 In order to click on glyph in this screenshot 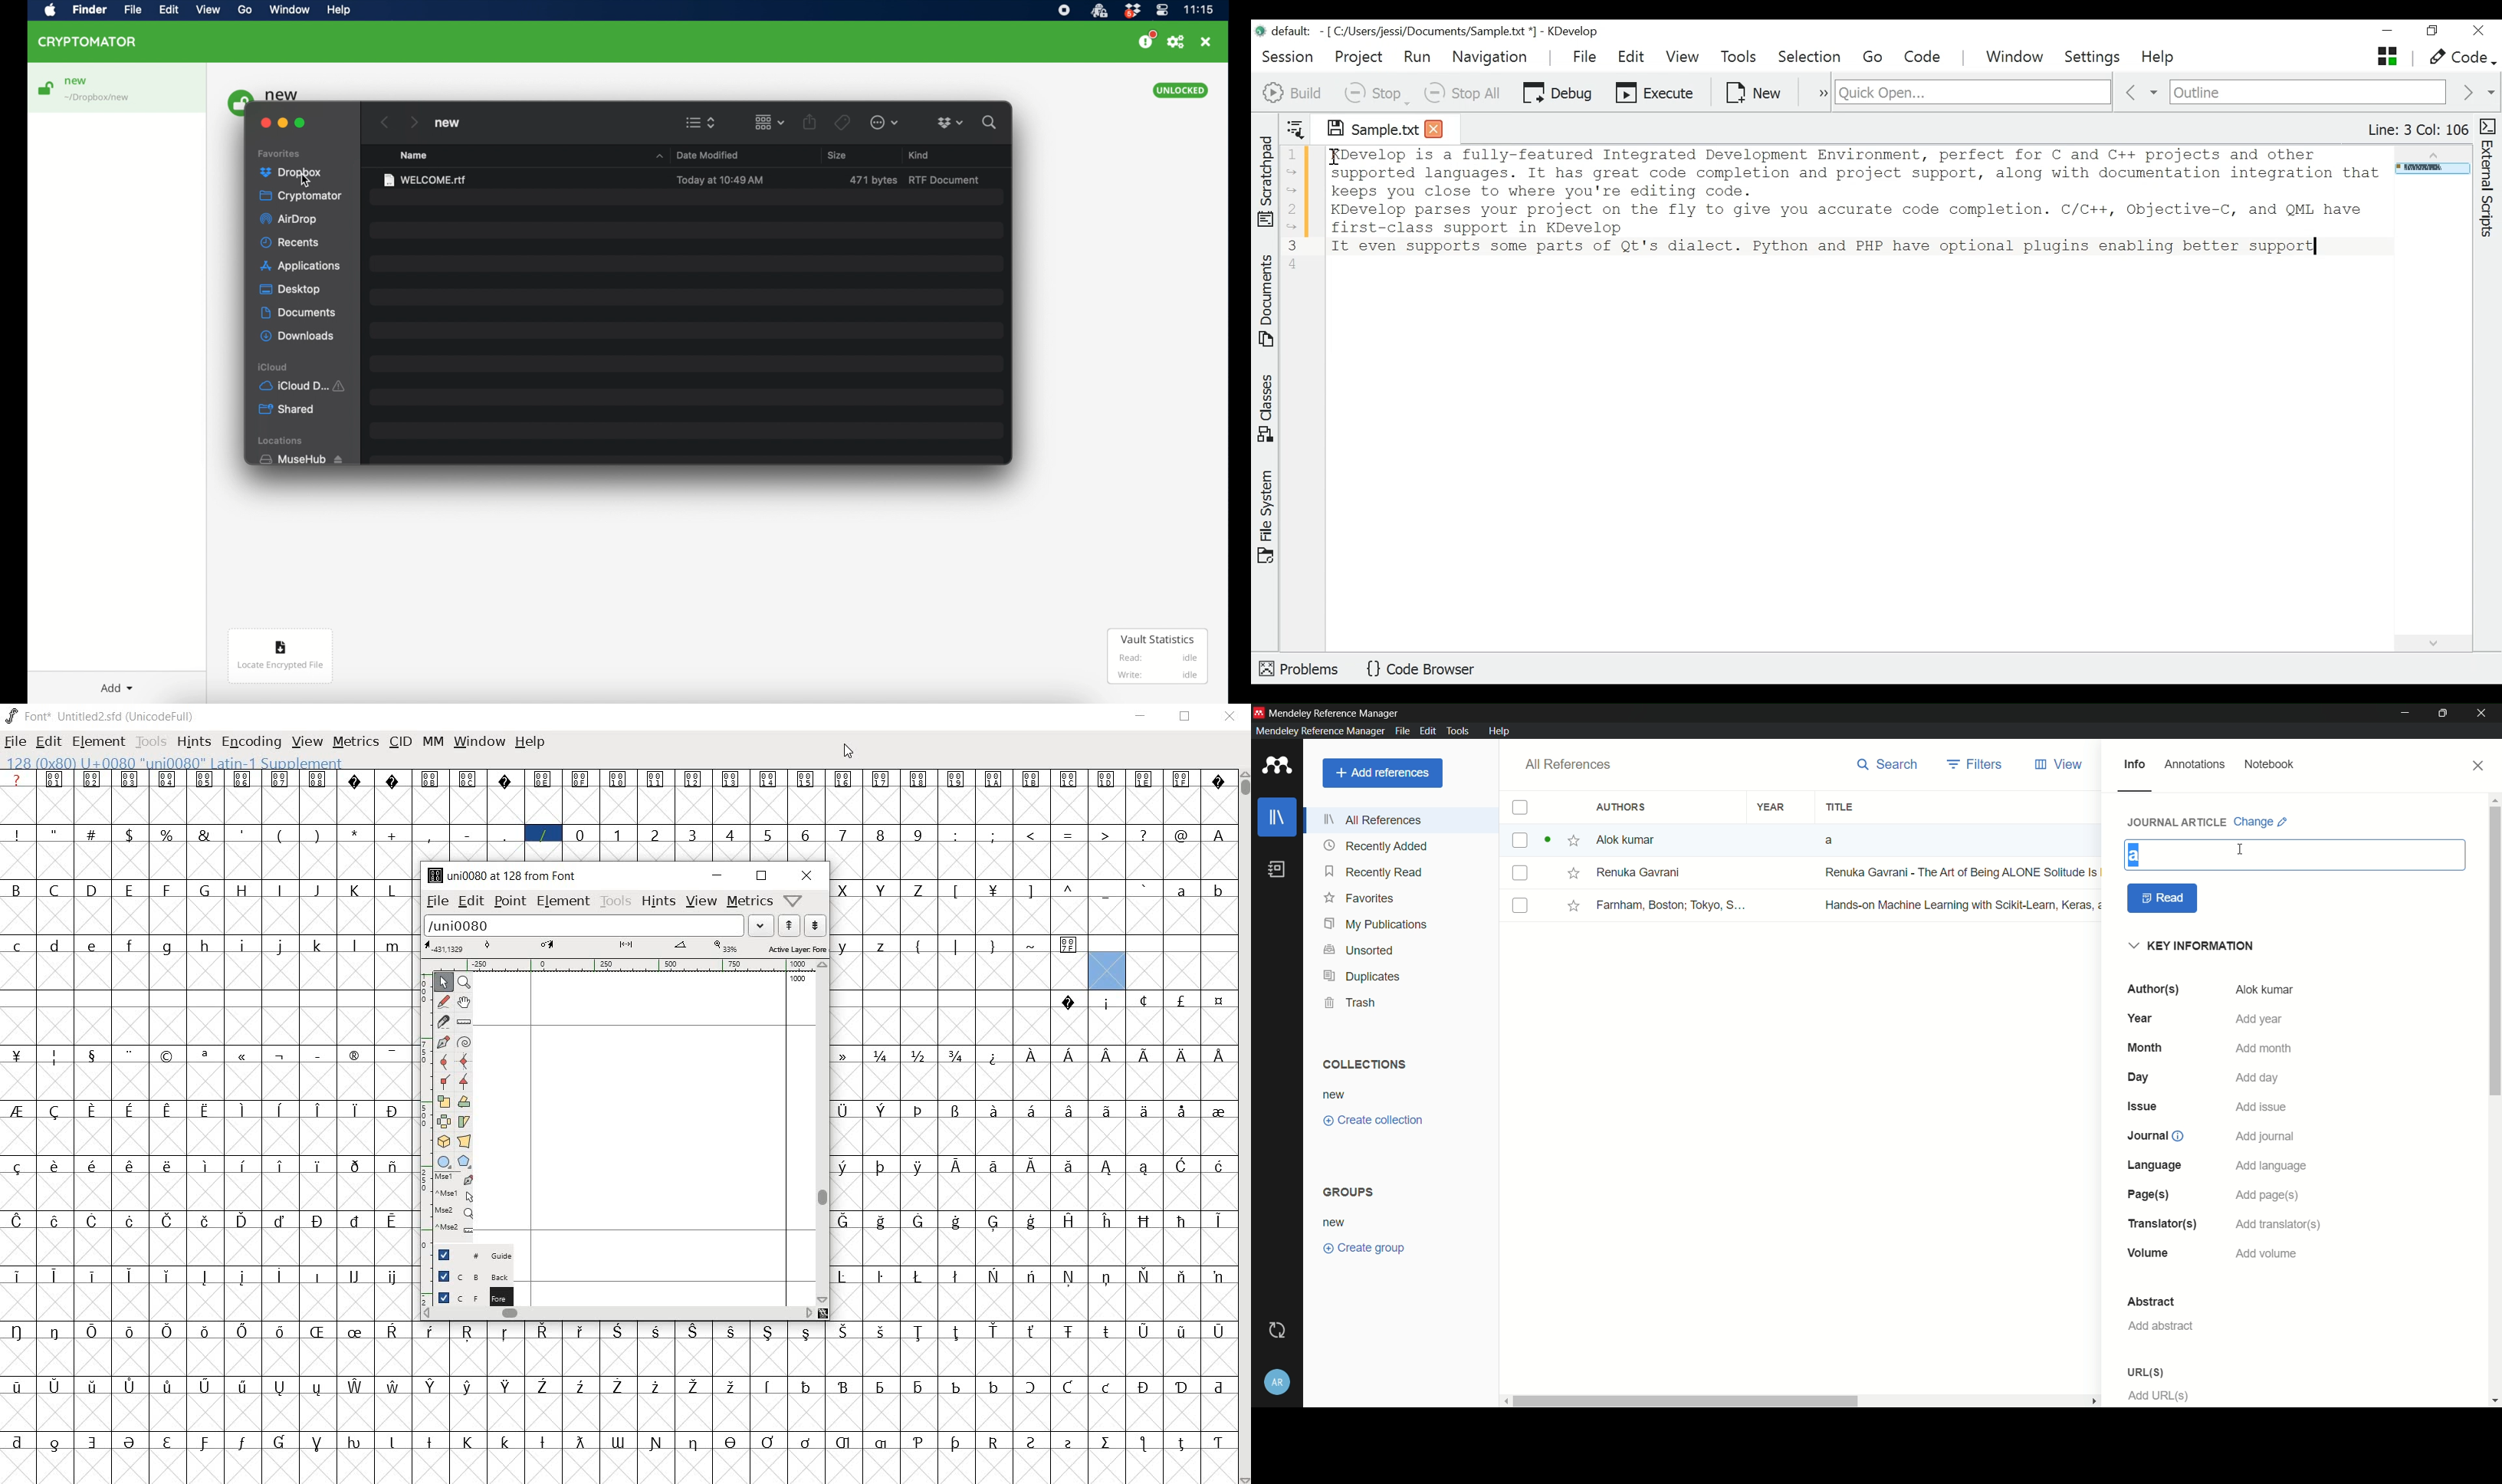, I will do `click(1107, 1331)`.